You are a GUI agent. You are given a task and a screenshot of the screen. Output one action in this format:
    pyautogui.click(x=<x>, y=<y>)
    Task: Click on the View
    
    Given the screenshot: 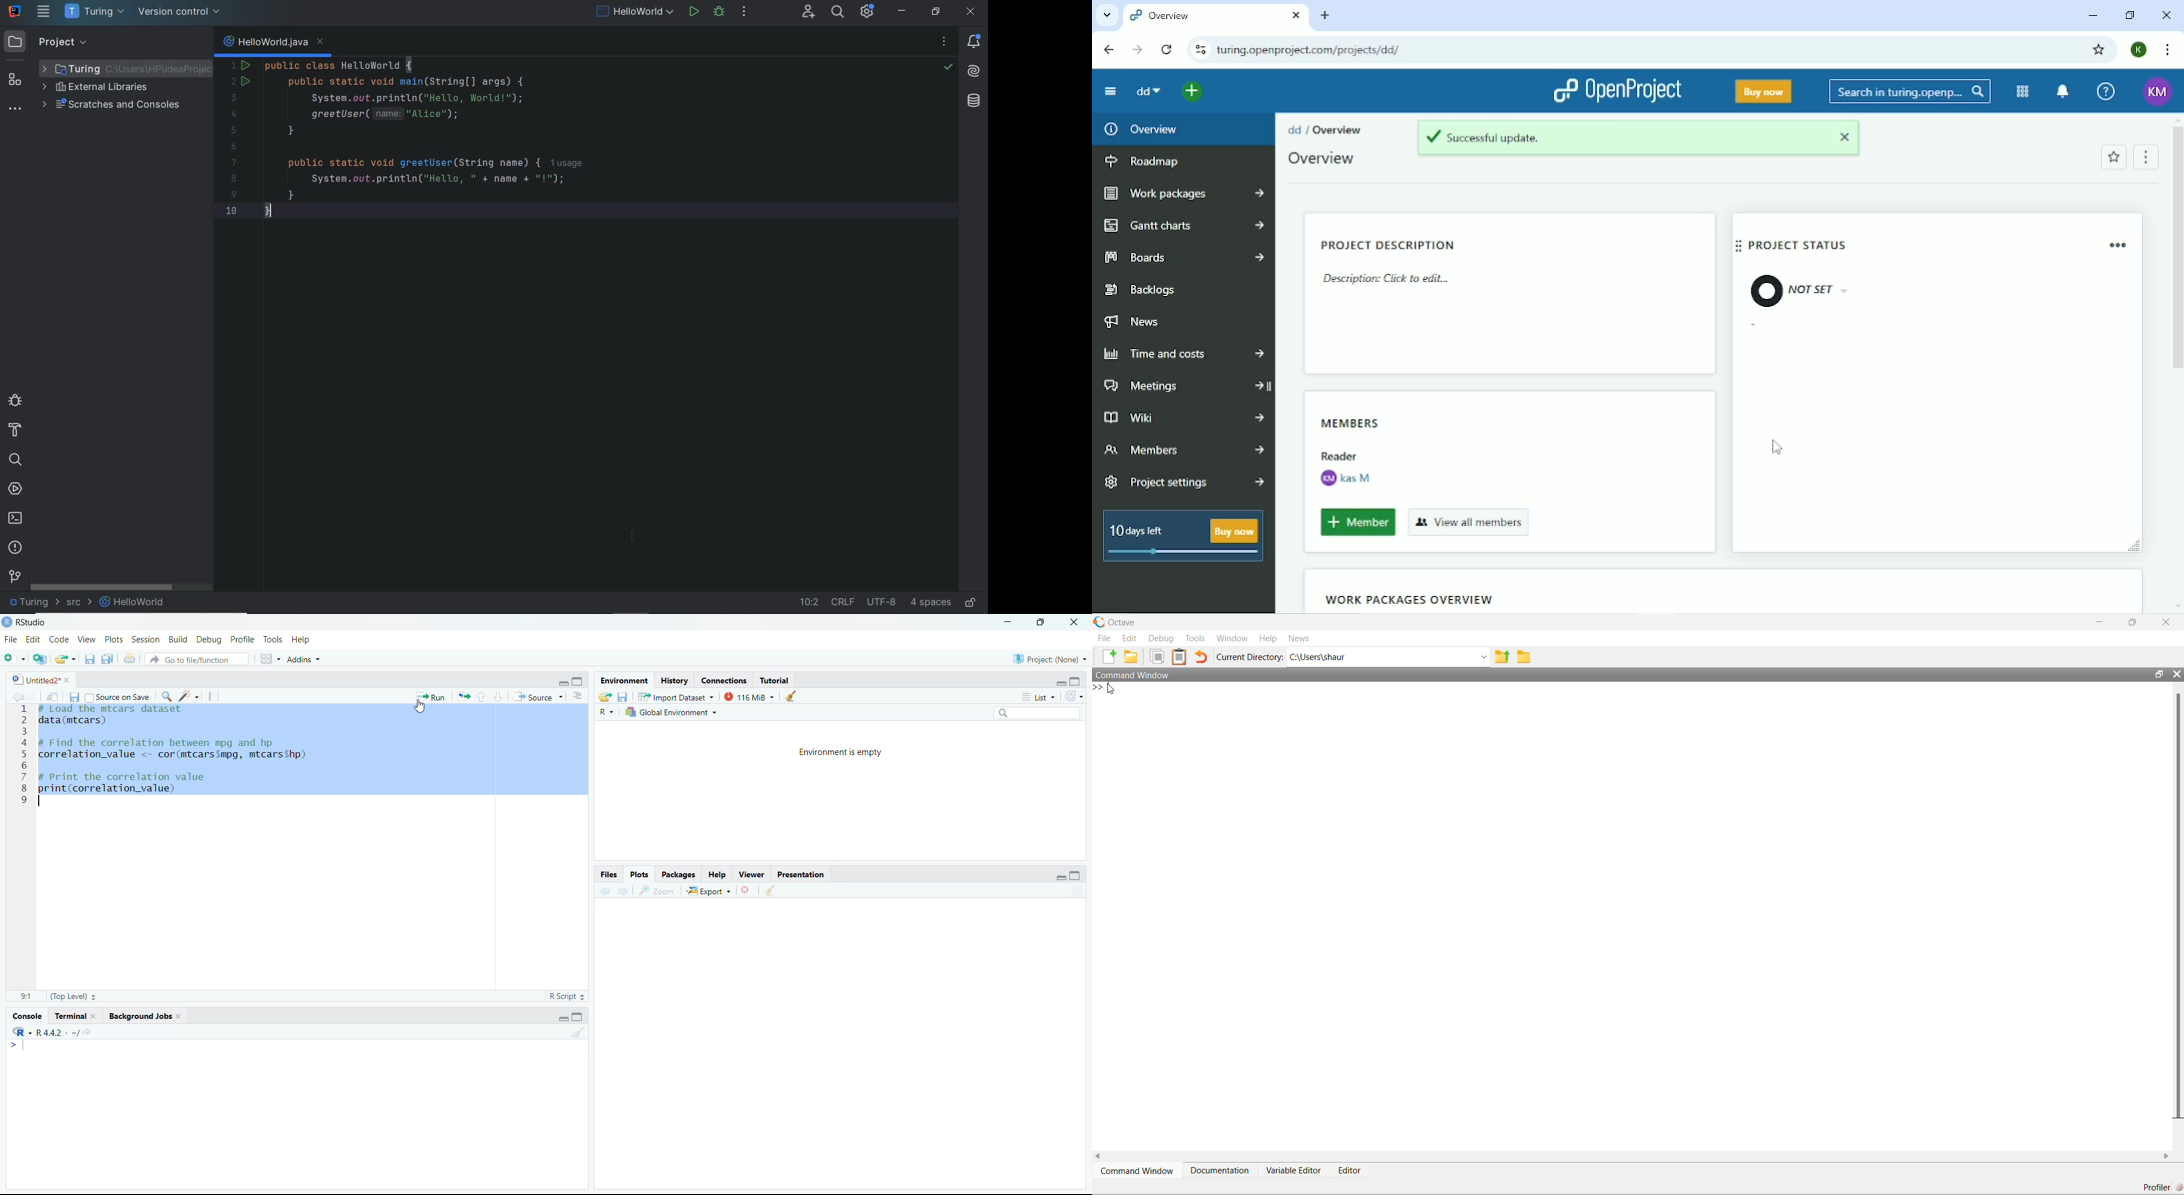 What is the action you would take?
    pyautogui.click(x=751, y=874)
    